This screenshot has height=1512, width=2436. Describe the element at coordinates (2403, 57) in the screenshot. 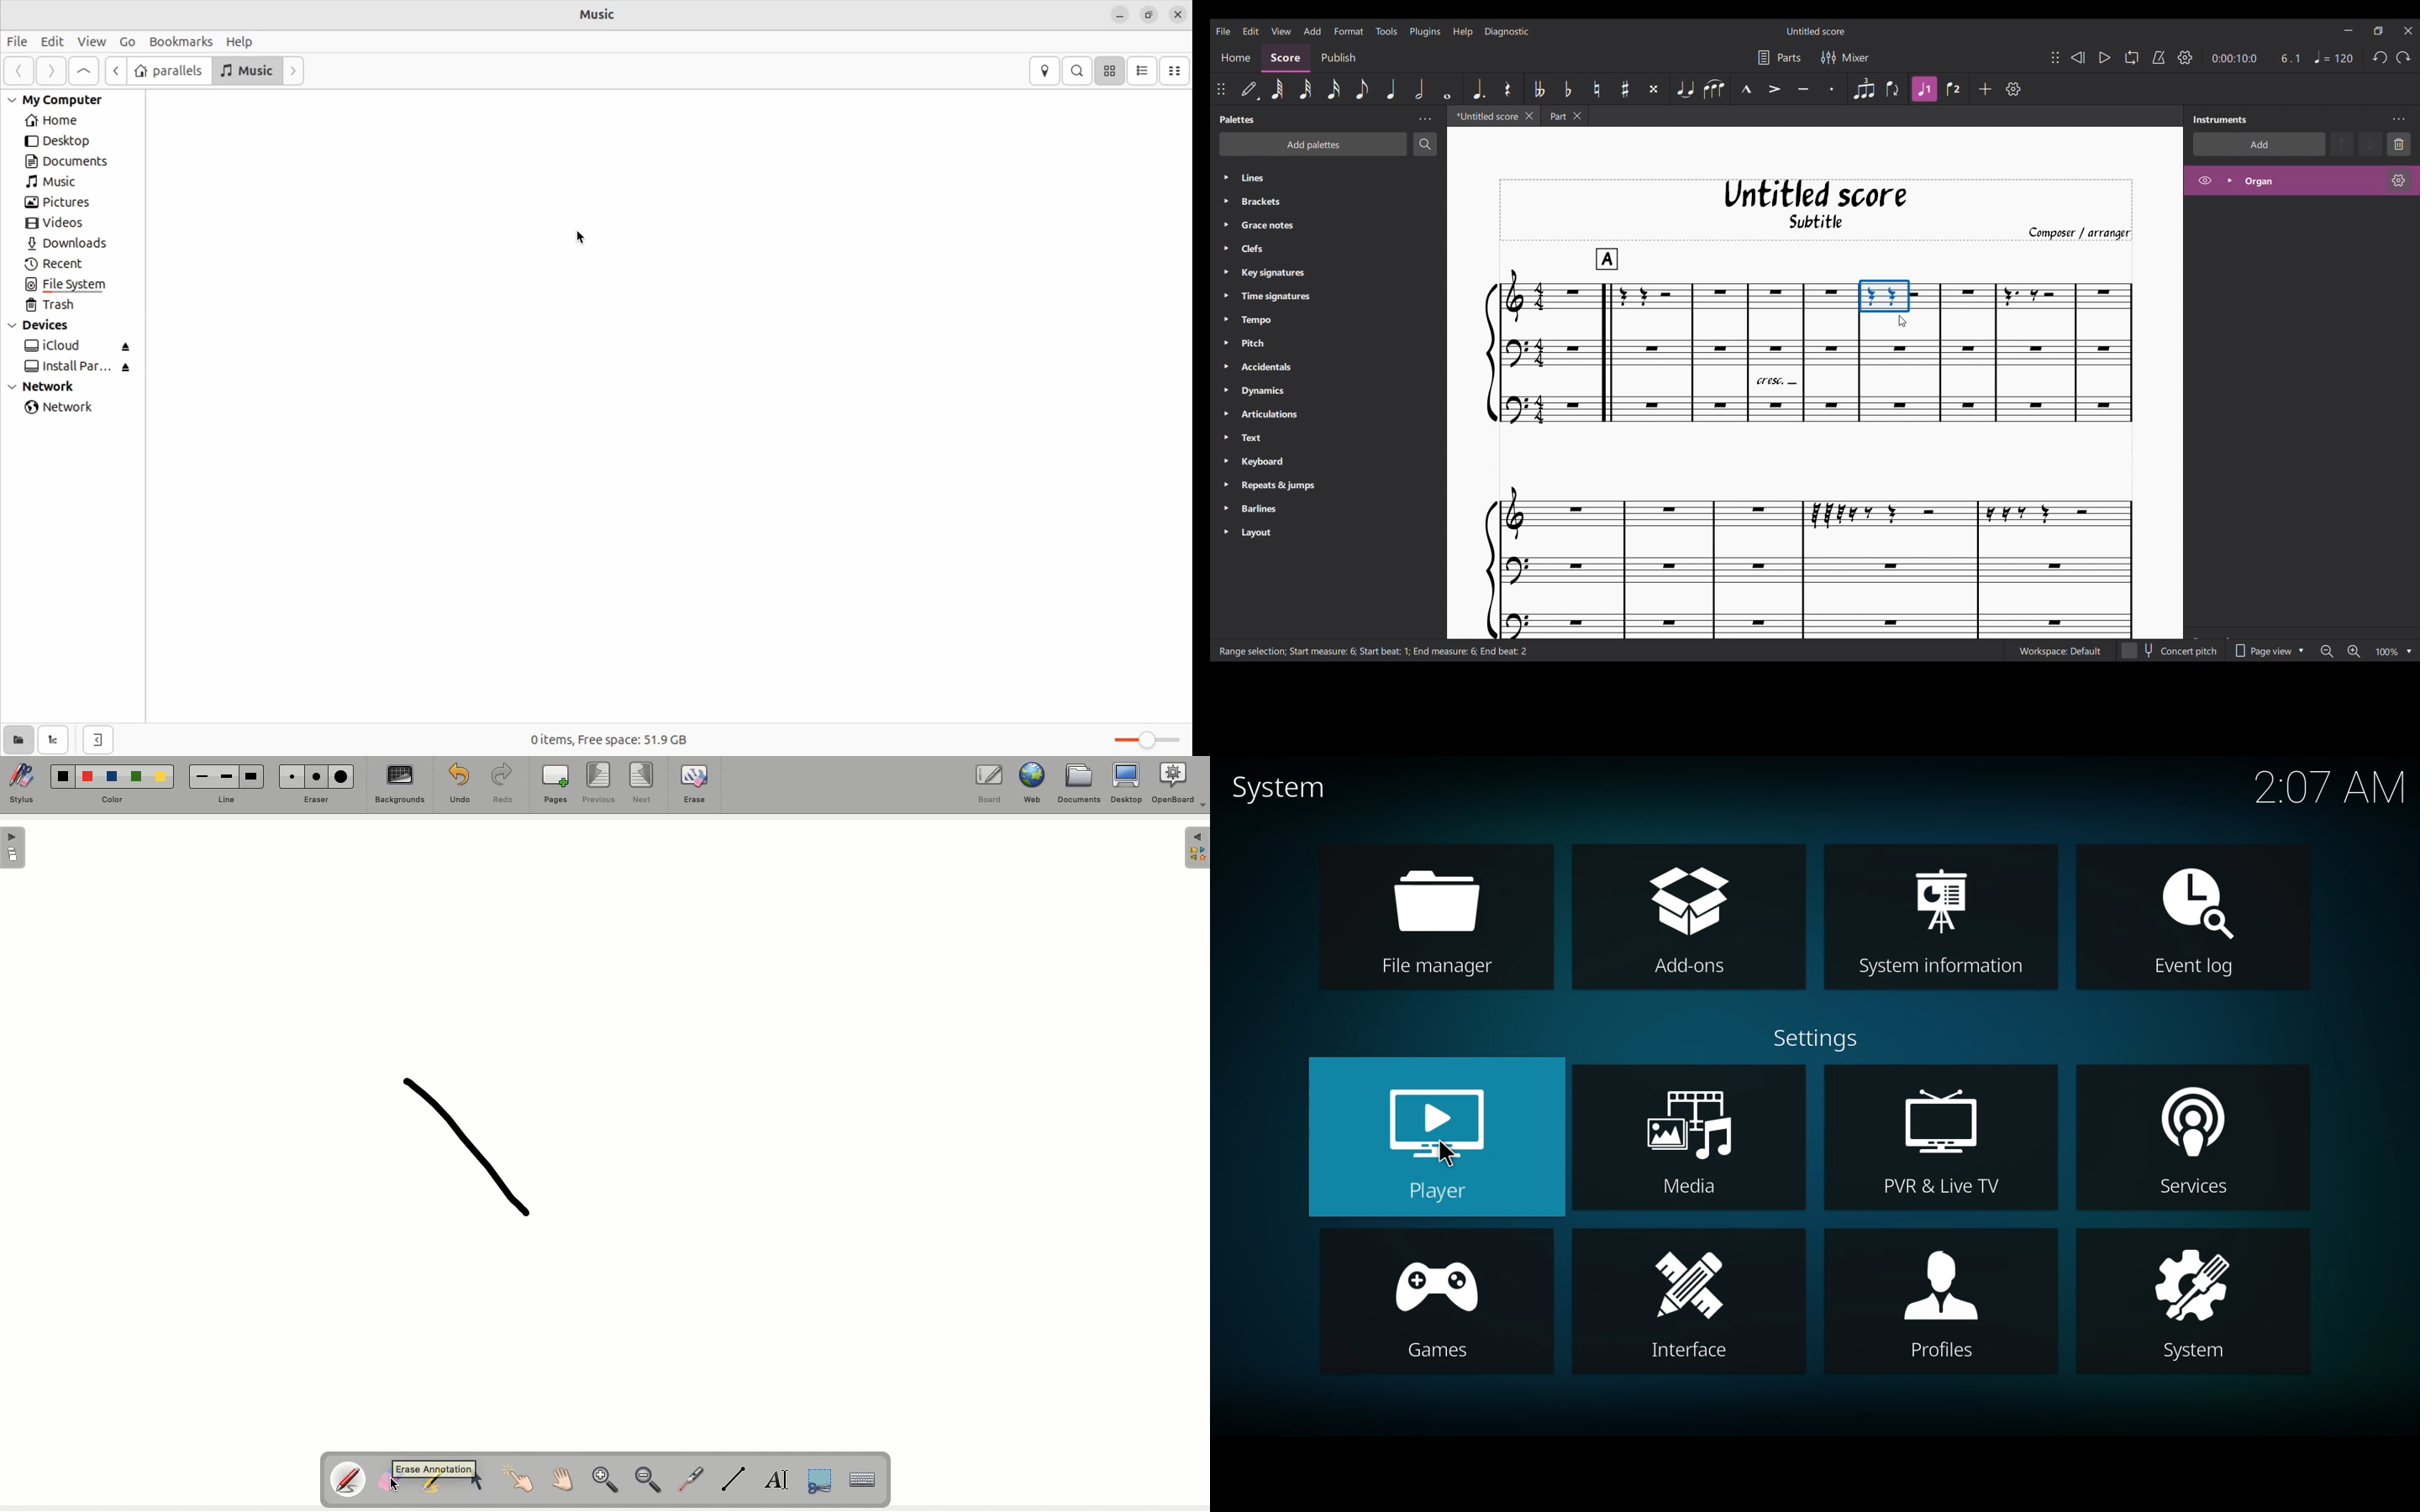

I see `Redo` at that location.